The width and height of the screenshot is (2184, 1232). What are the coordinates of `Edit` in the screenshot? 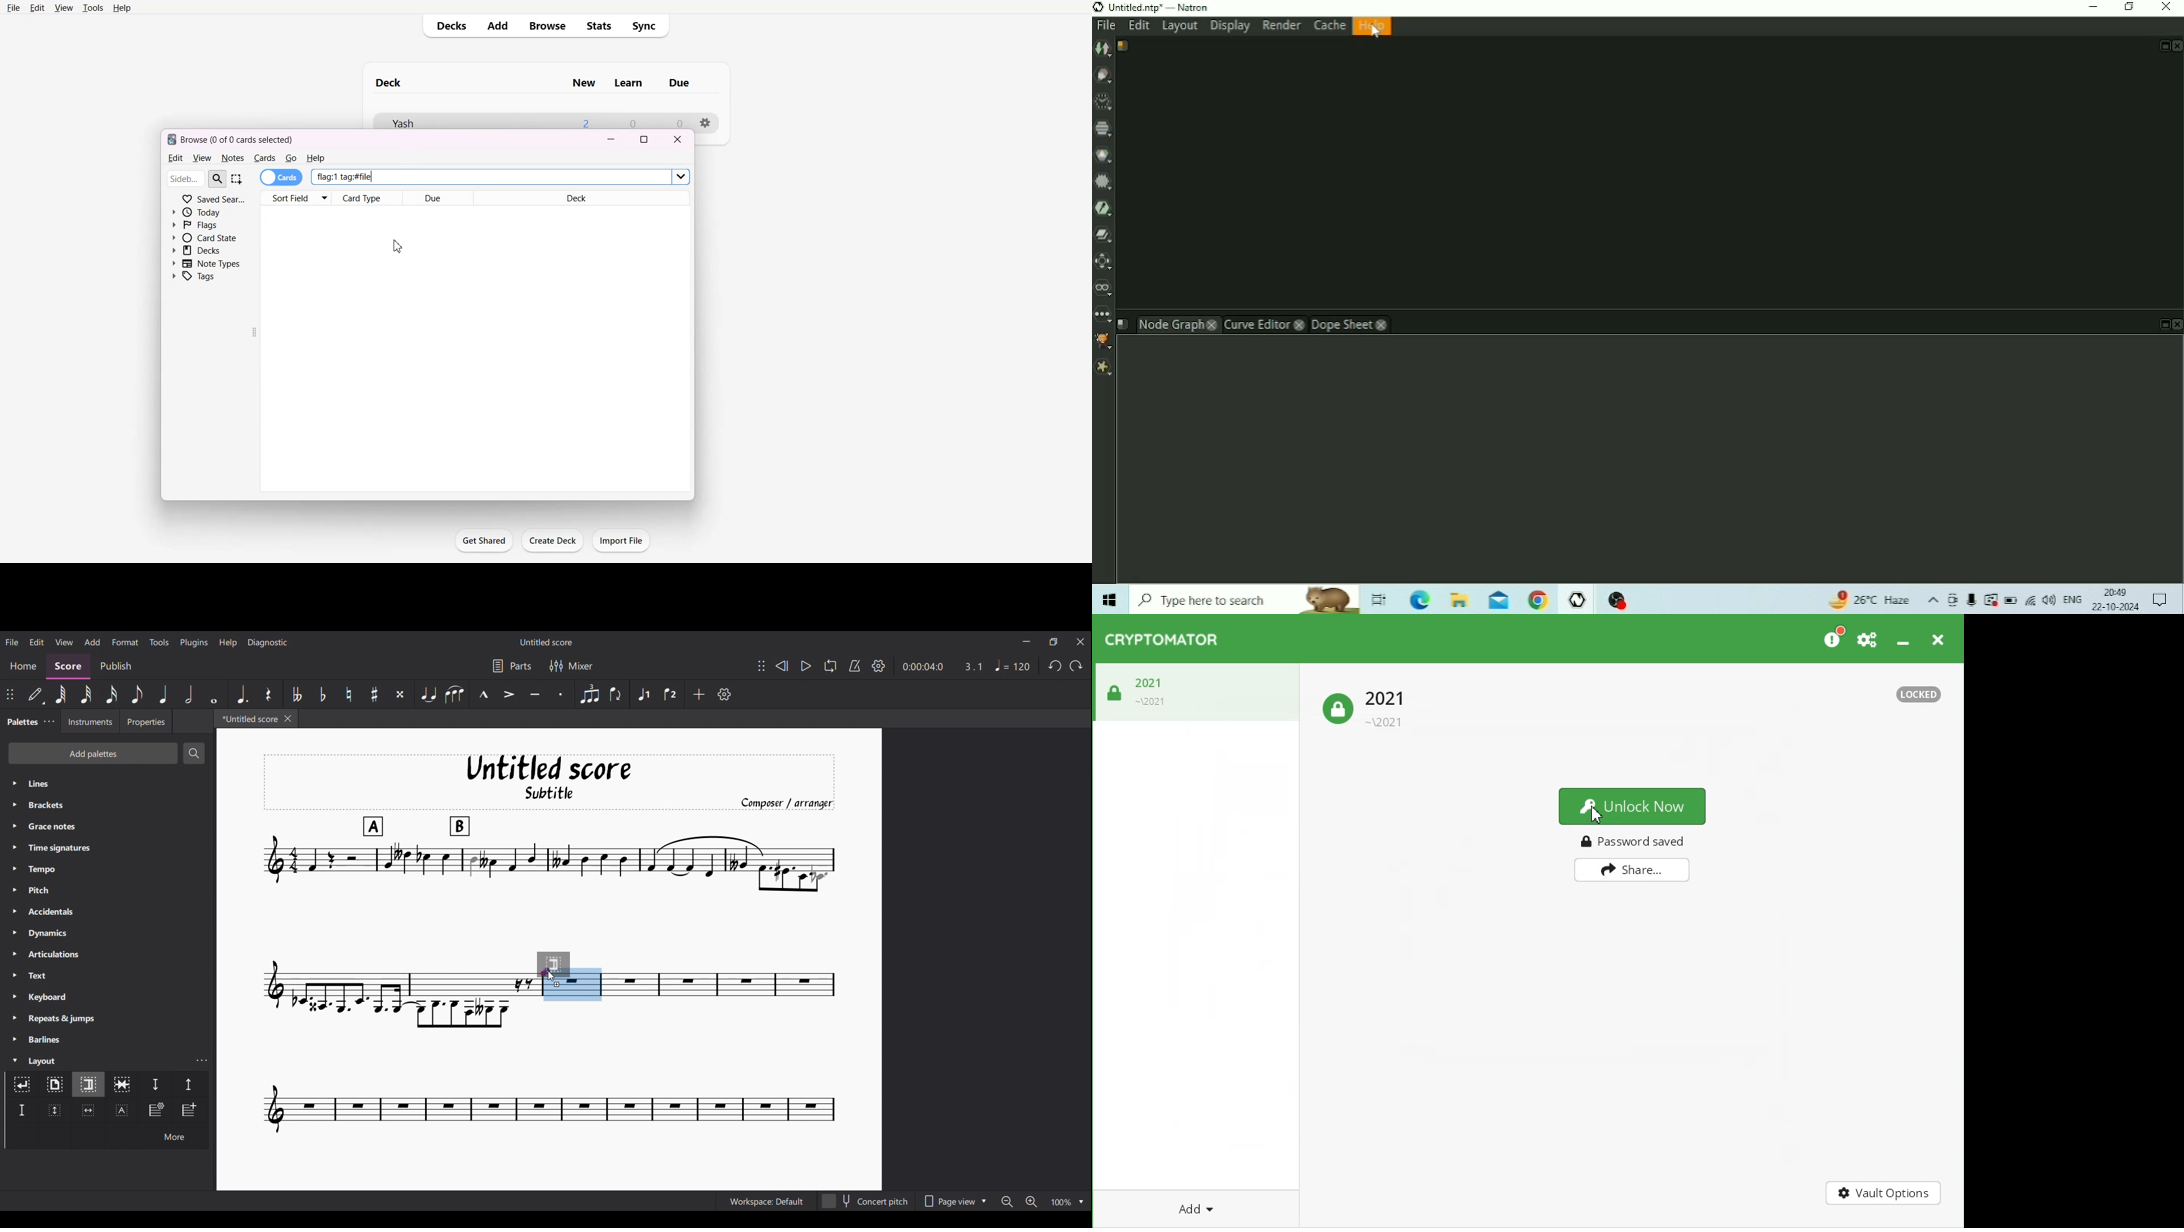 It's located at (38, 7).